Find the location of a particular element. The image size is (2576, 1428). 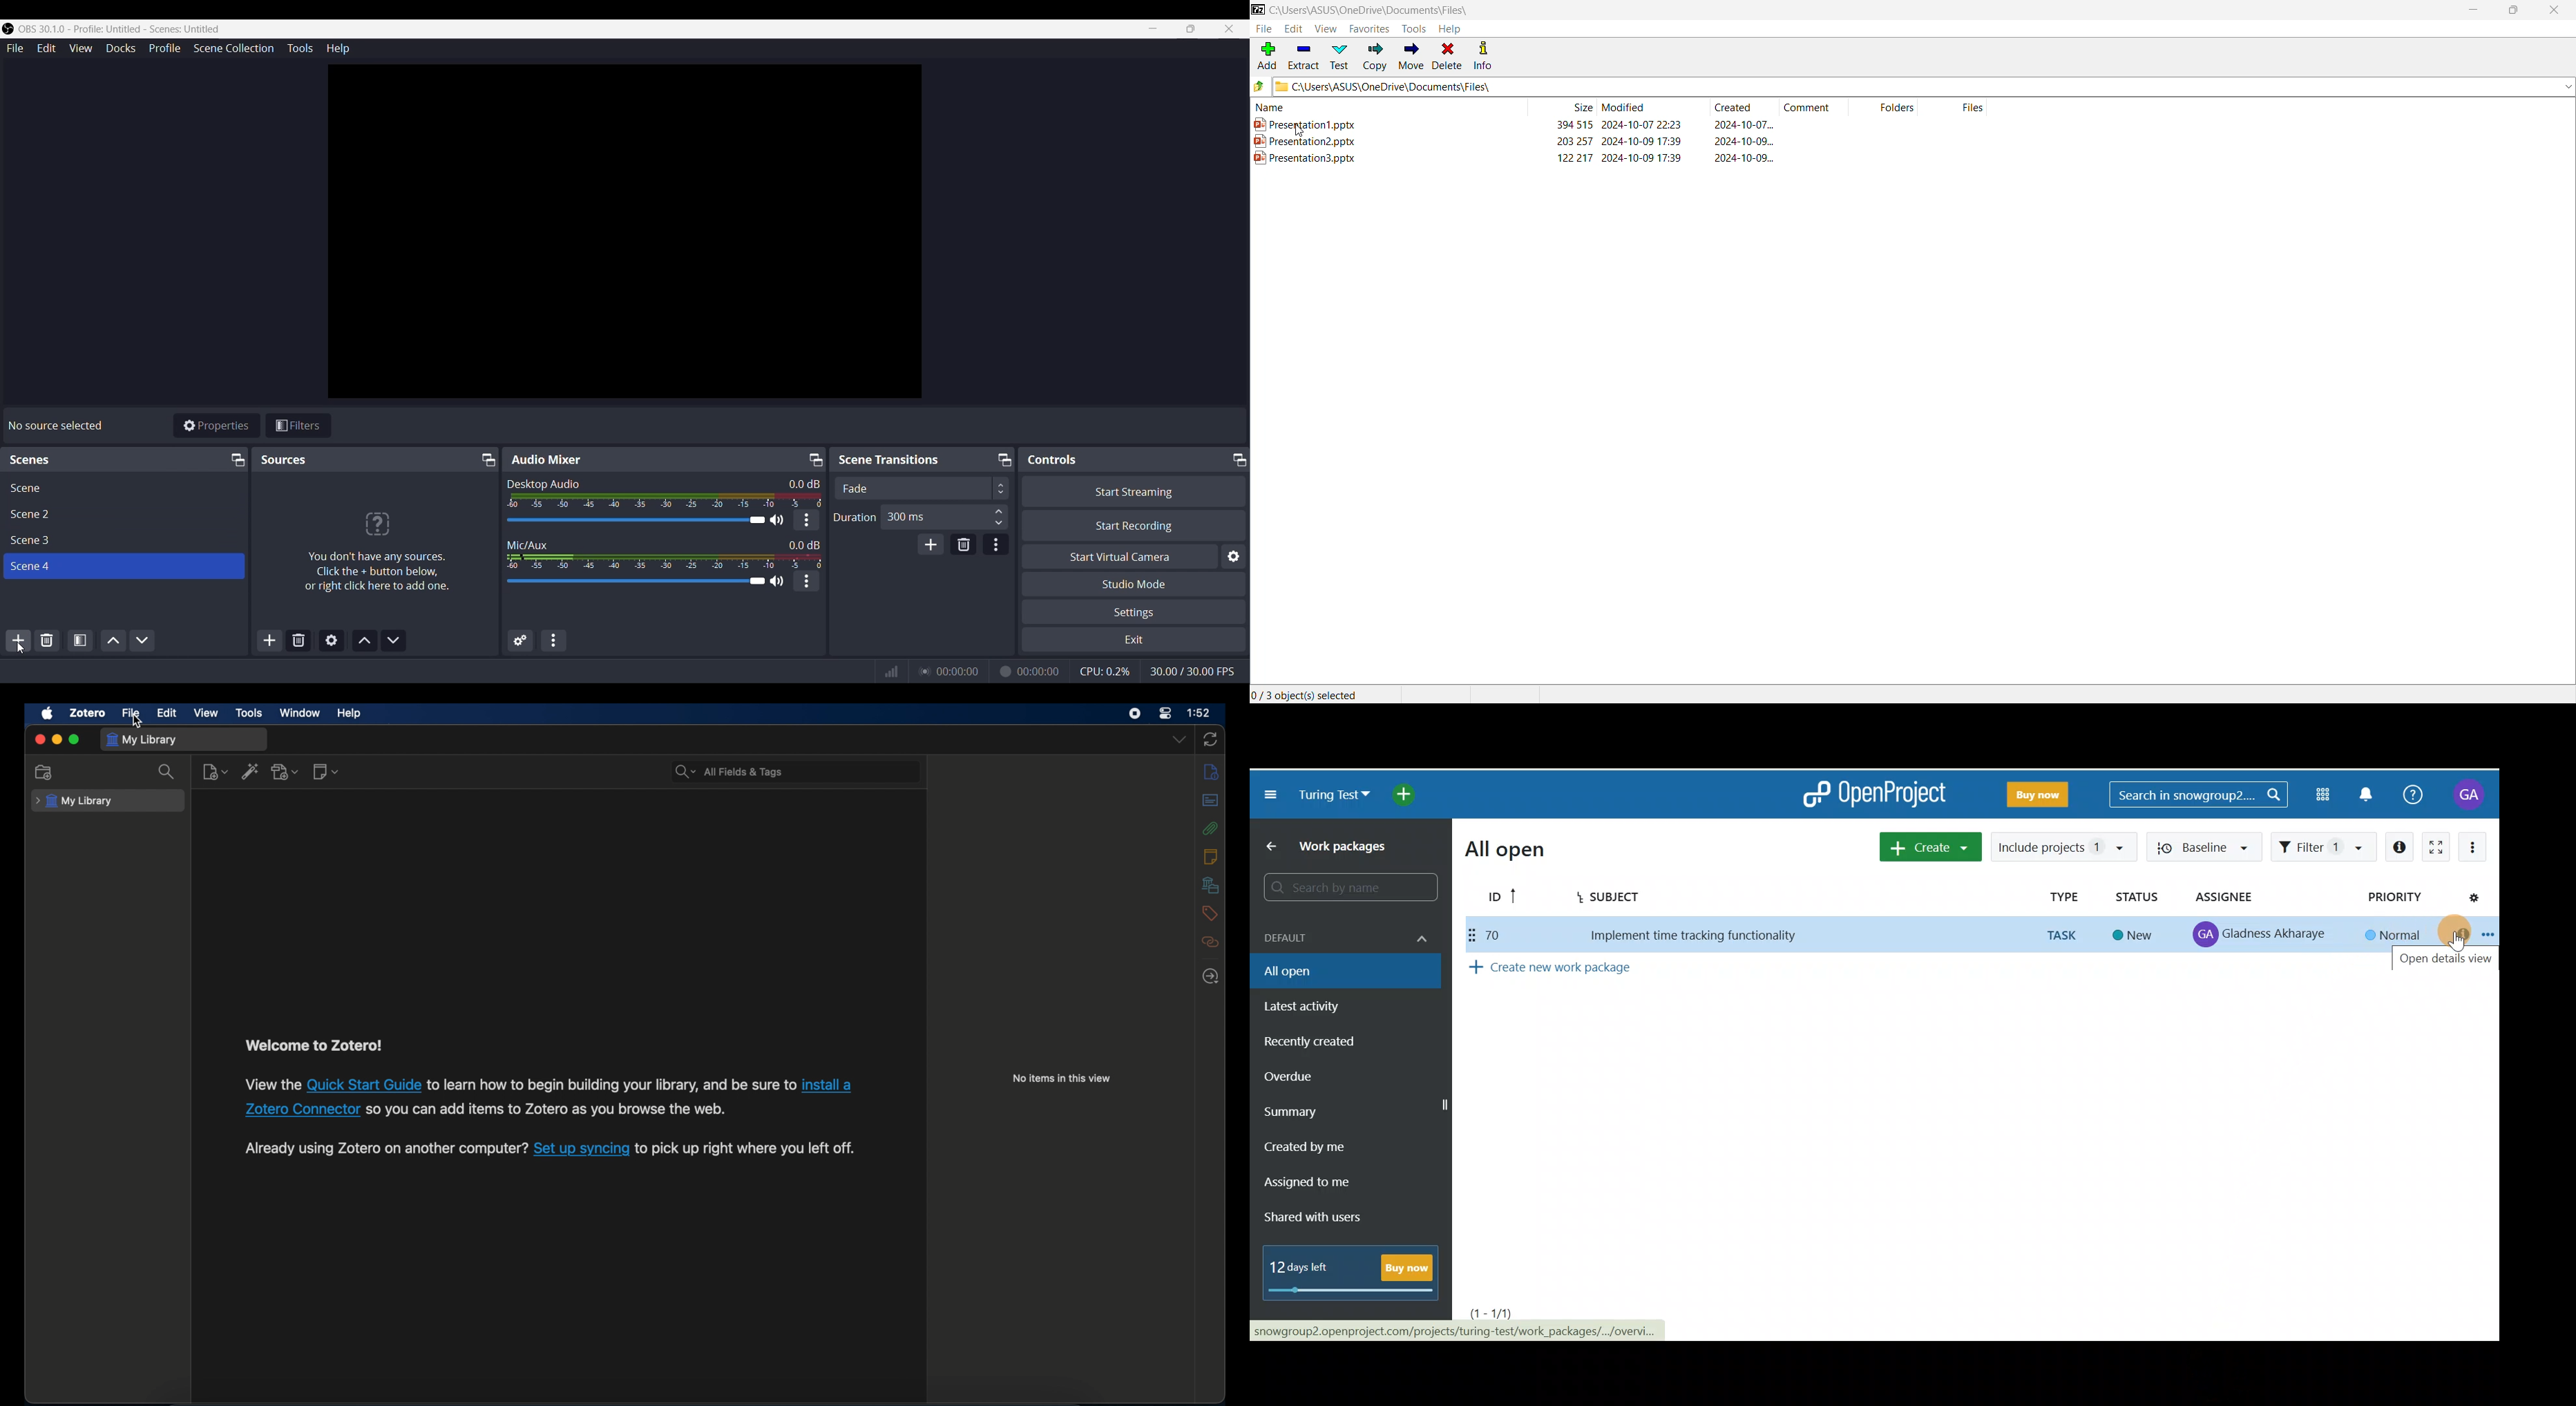

no items in this view is located at coordinates (1063, 1078).